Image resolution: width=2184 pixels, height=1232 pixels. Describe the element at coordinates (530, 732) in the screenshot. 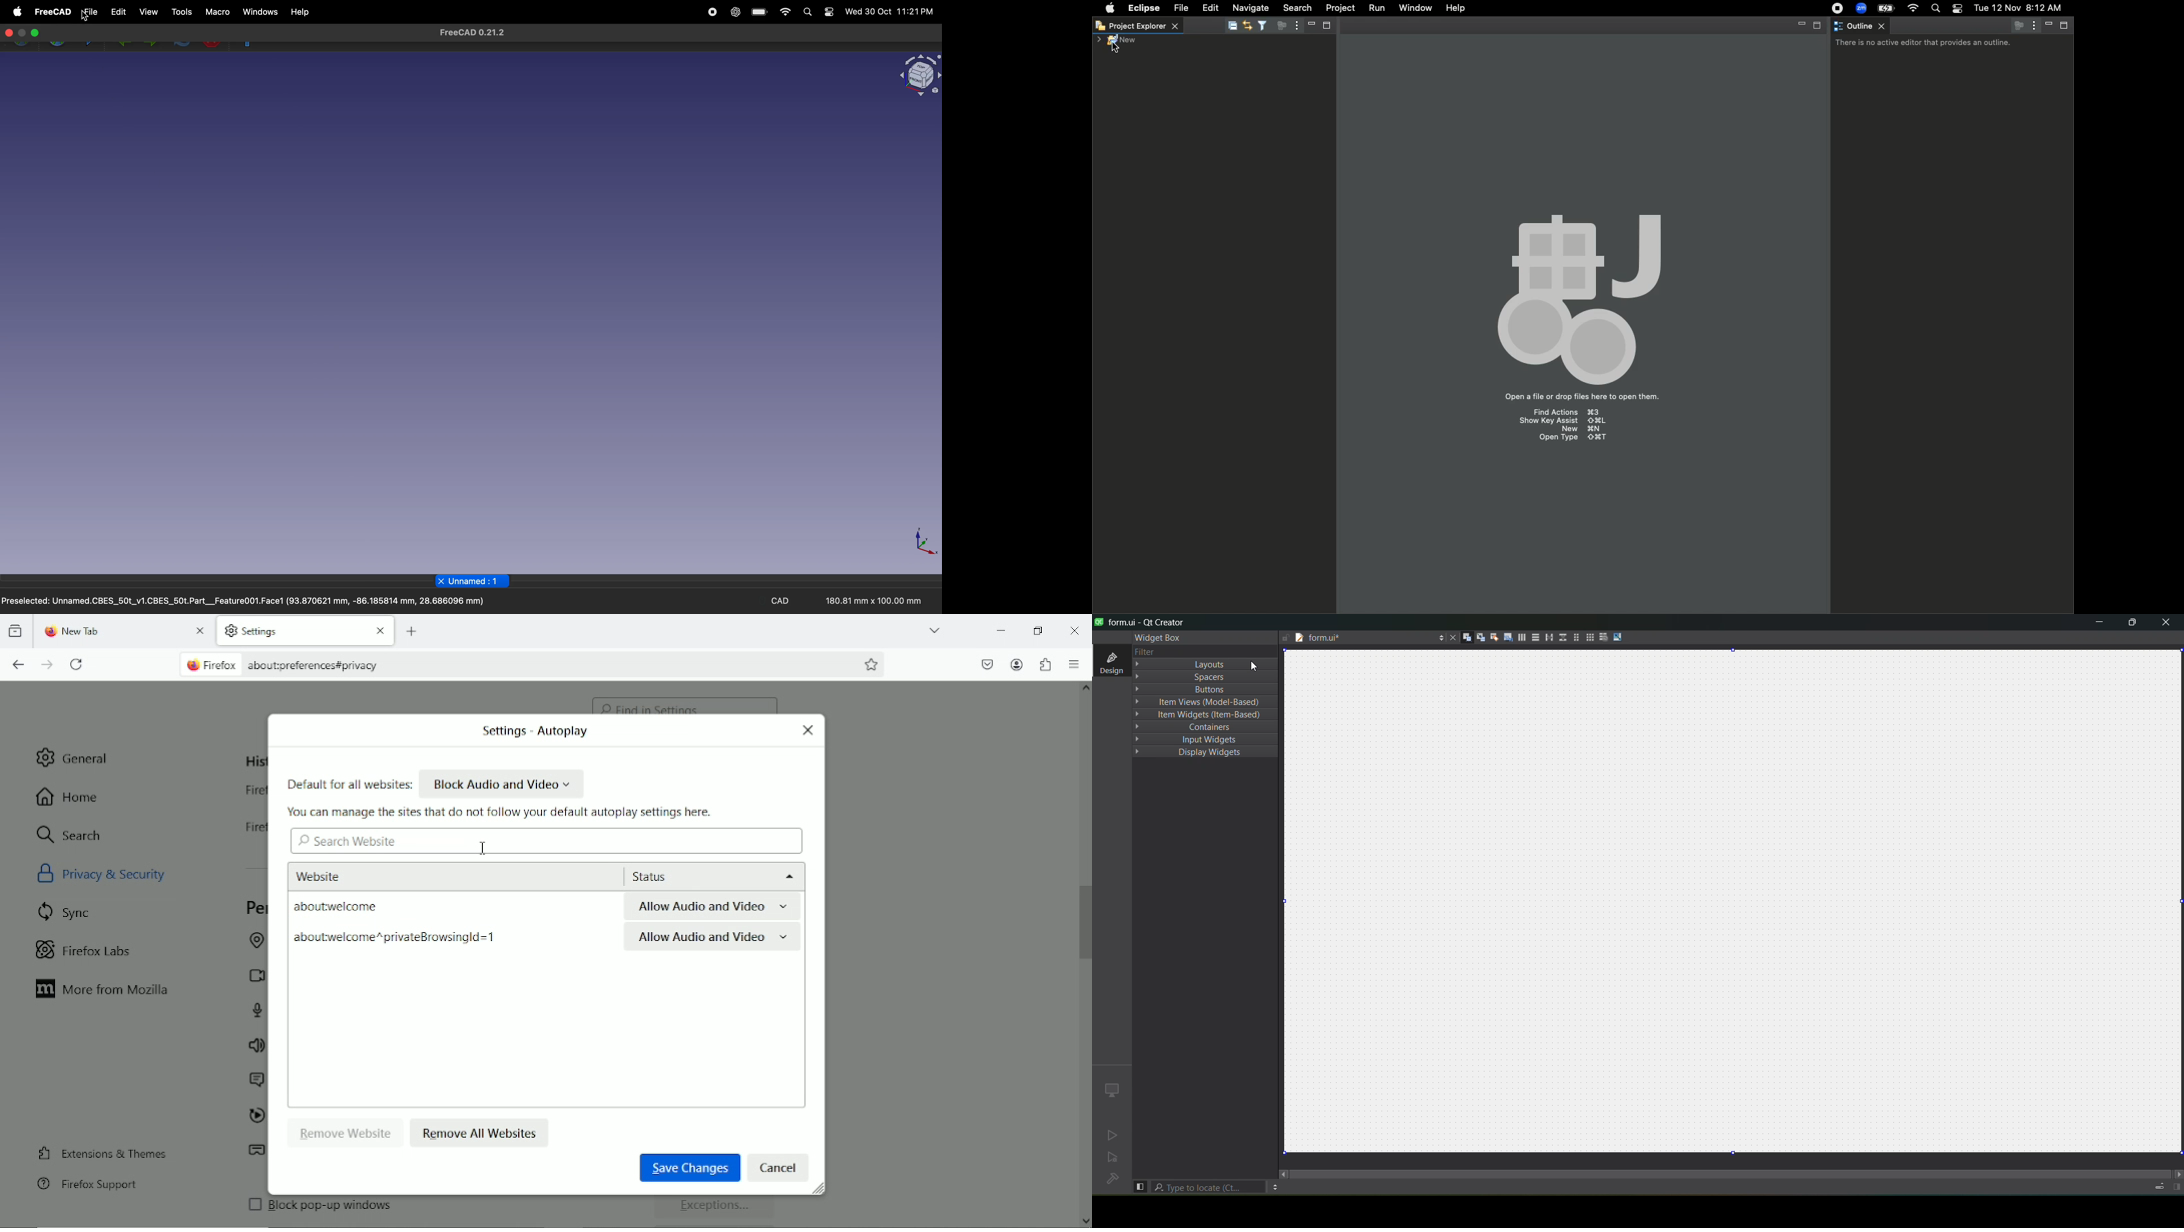

I see `settings autoplay` at that location.